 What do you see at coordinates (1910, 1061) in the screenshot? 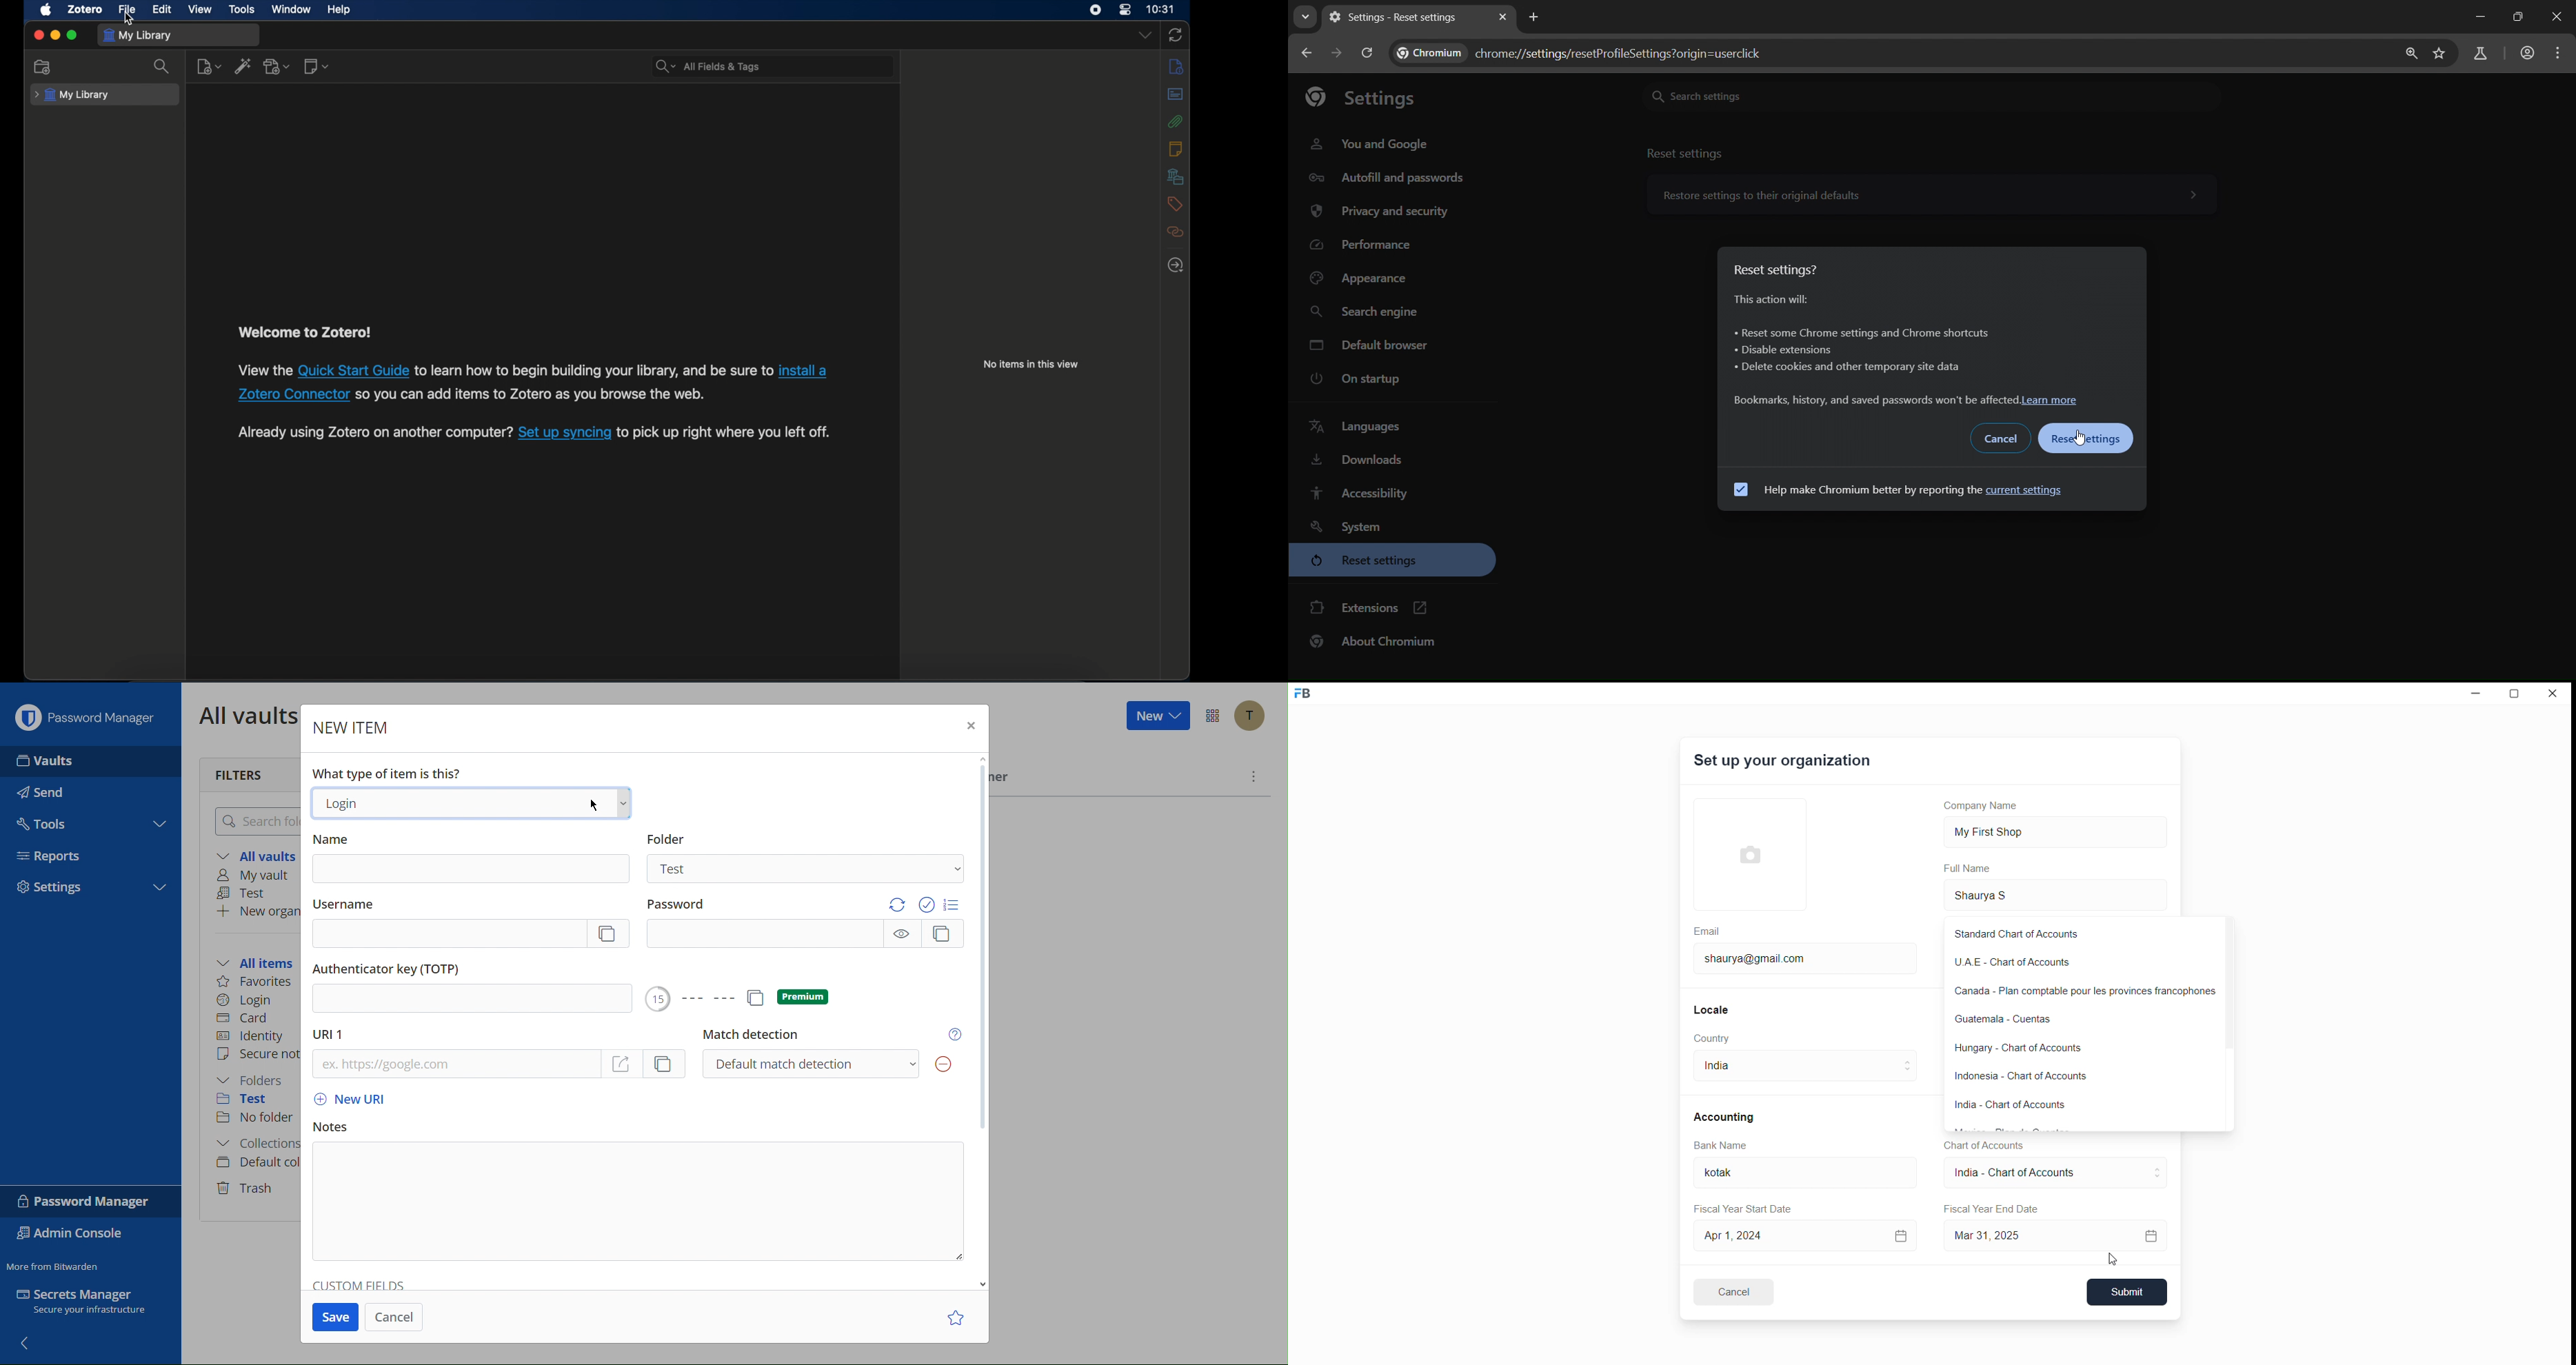
I see `move to above country` at bounding box center [1910, 1061].